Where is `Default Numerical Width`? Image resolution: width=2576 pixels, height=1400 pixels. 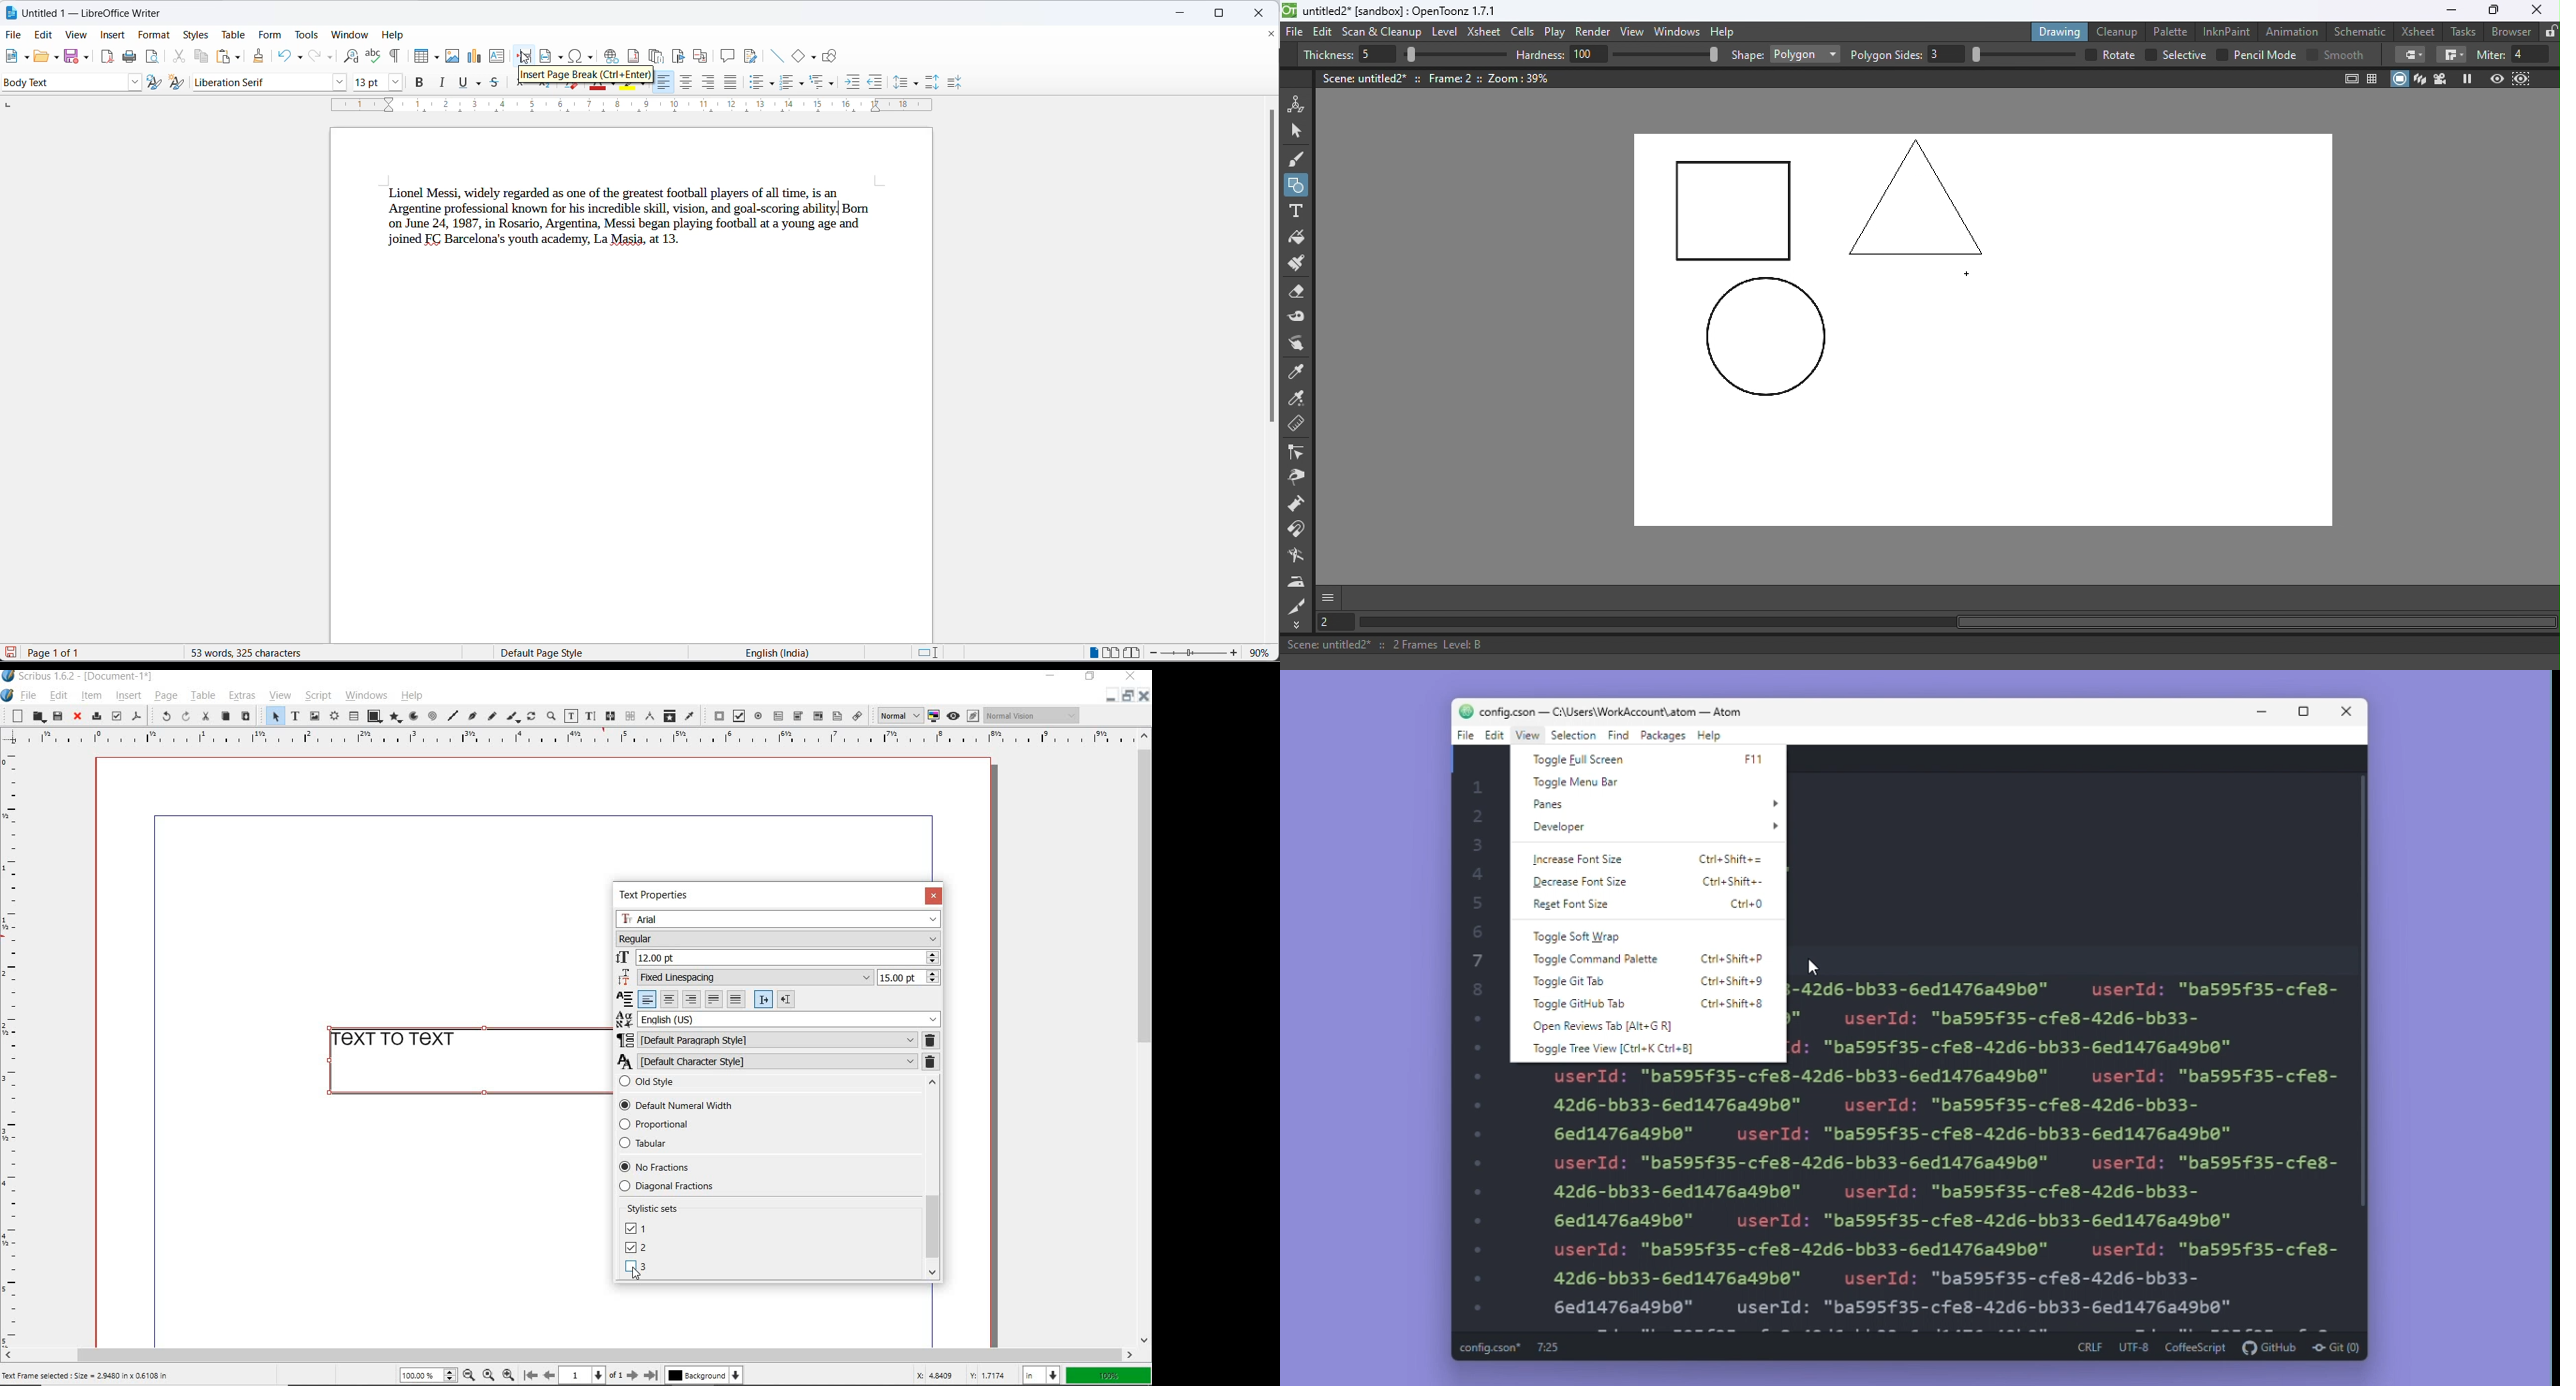
Default Numerical Width is located at coordinates (673, 1105).